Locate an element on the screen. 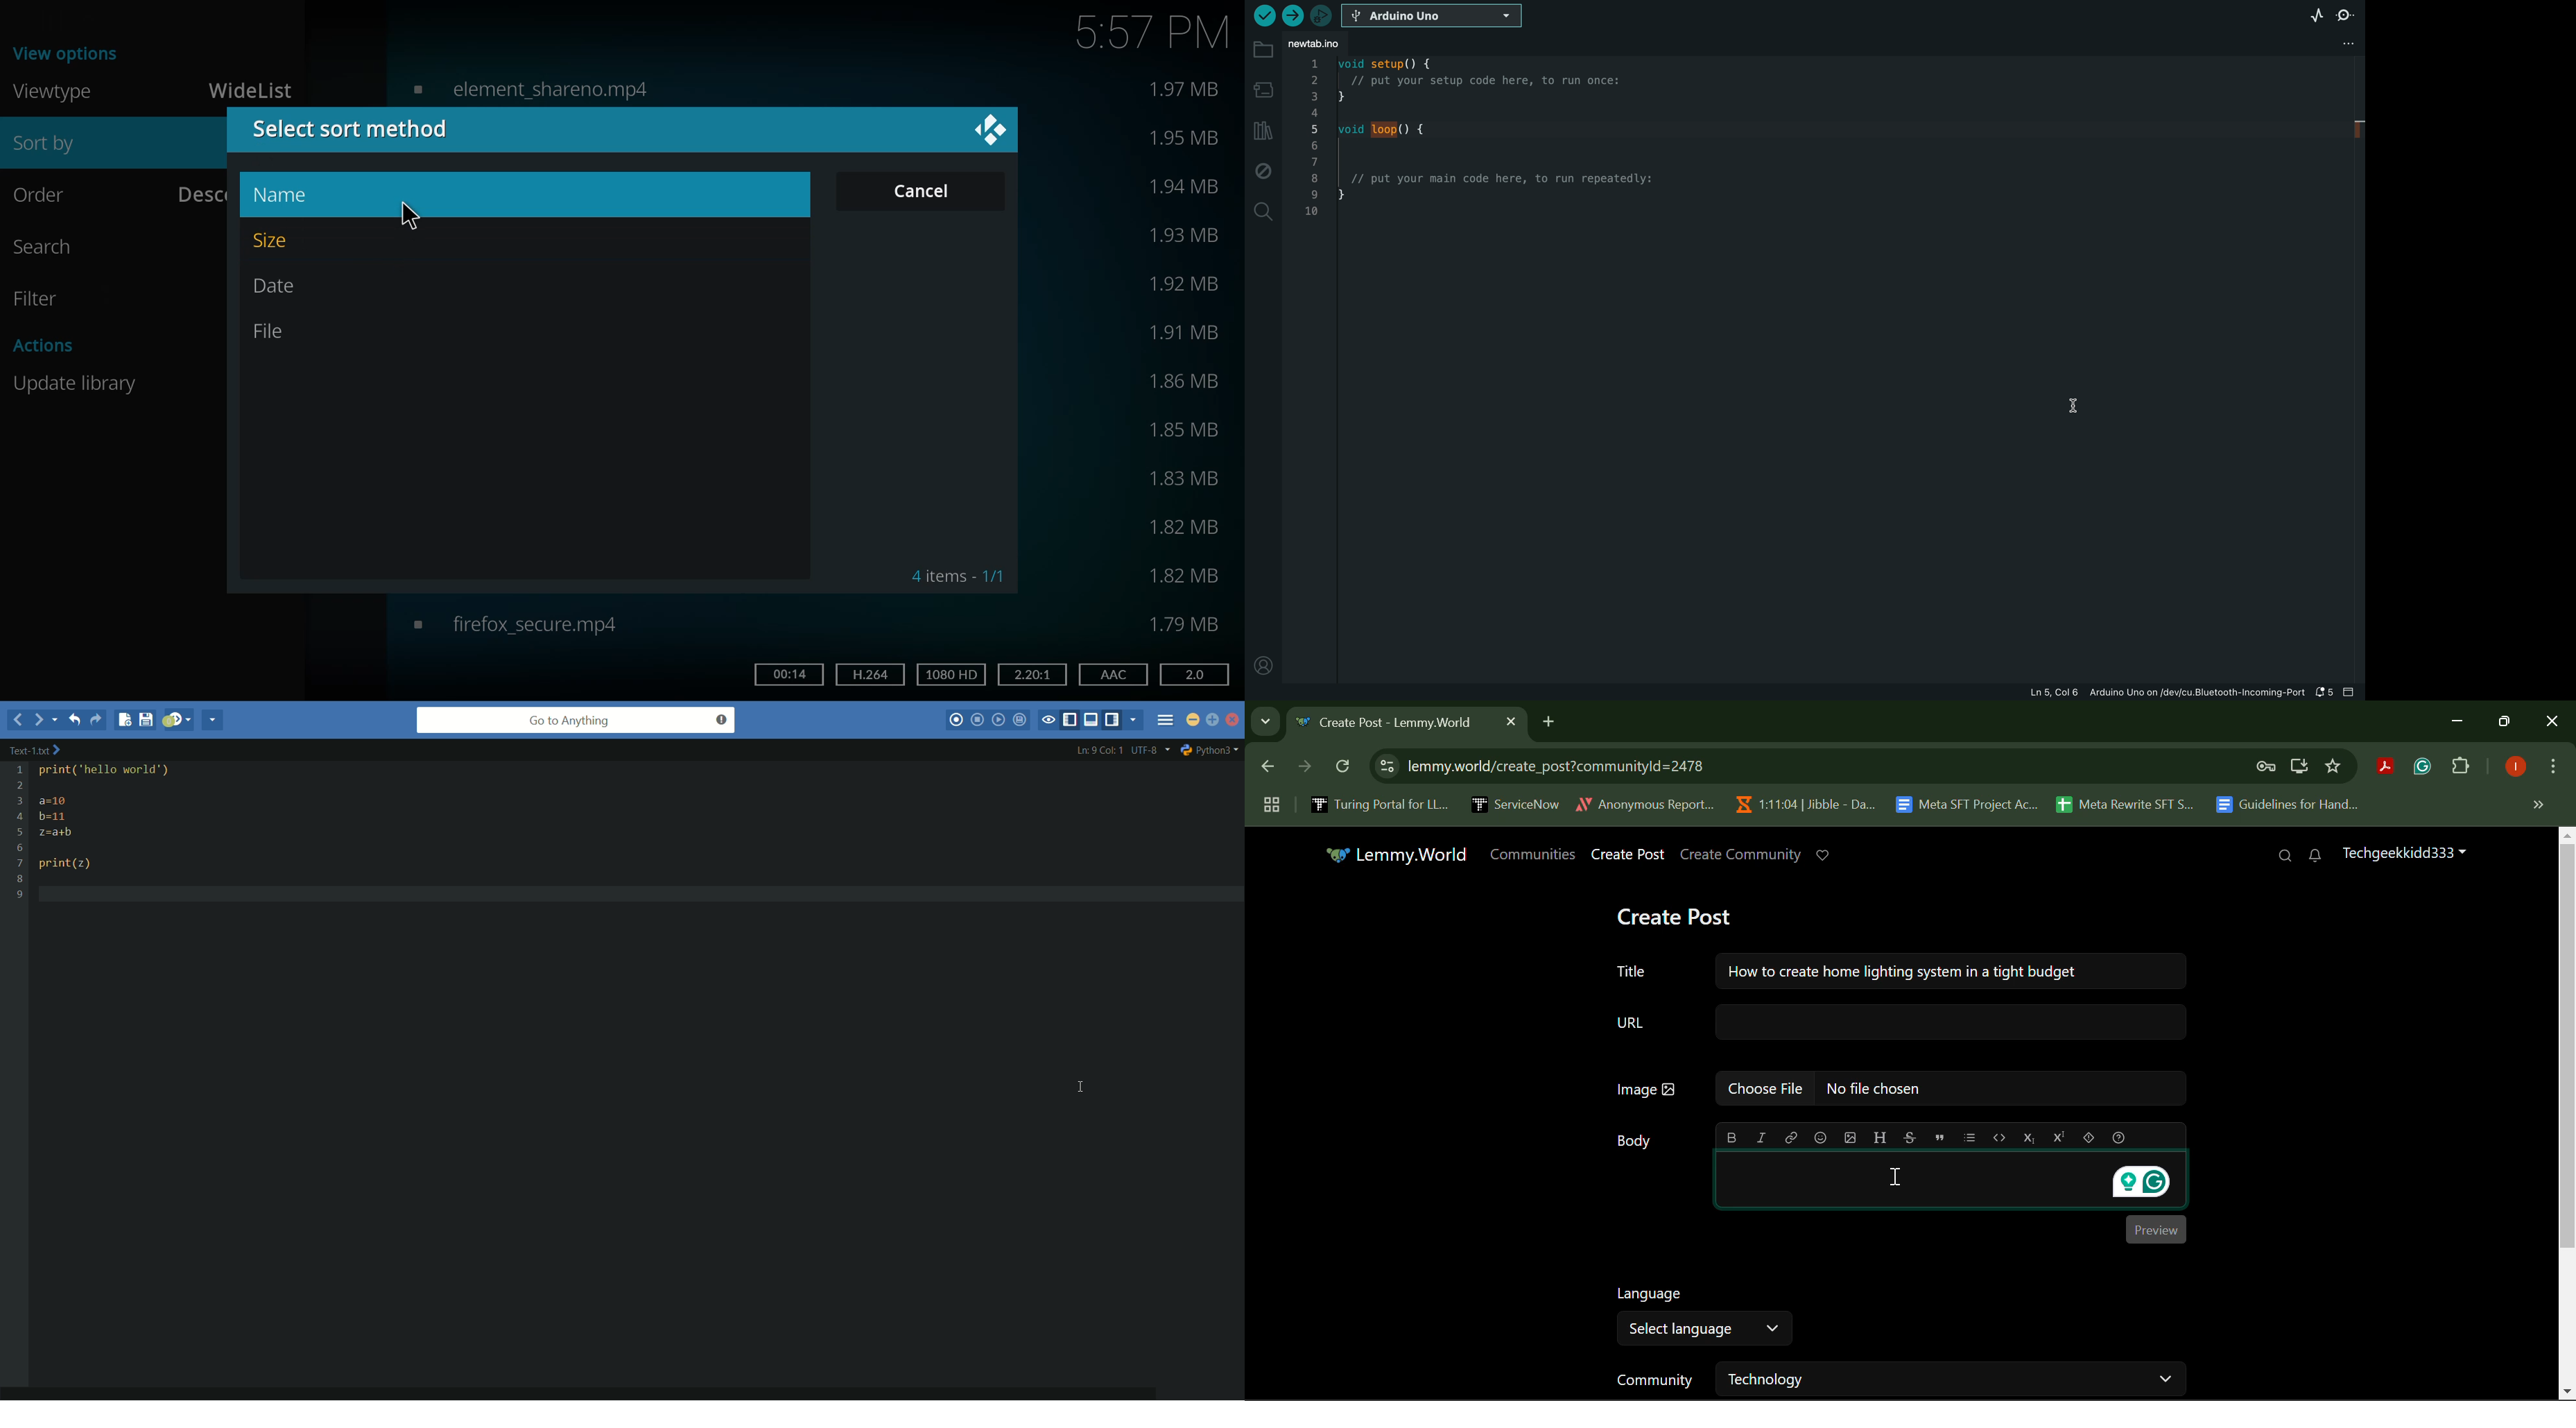 The height and width of the screenshot is (1428, 2576). search is located at coordinates (1263, 212).